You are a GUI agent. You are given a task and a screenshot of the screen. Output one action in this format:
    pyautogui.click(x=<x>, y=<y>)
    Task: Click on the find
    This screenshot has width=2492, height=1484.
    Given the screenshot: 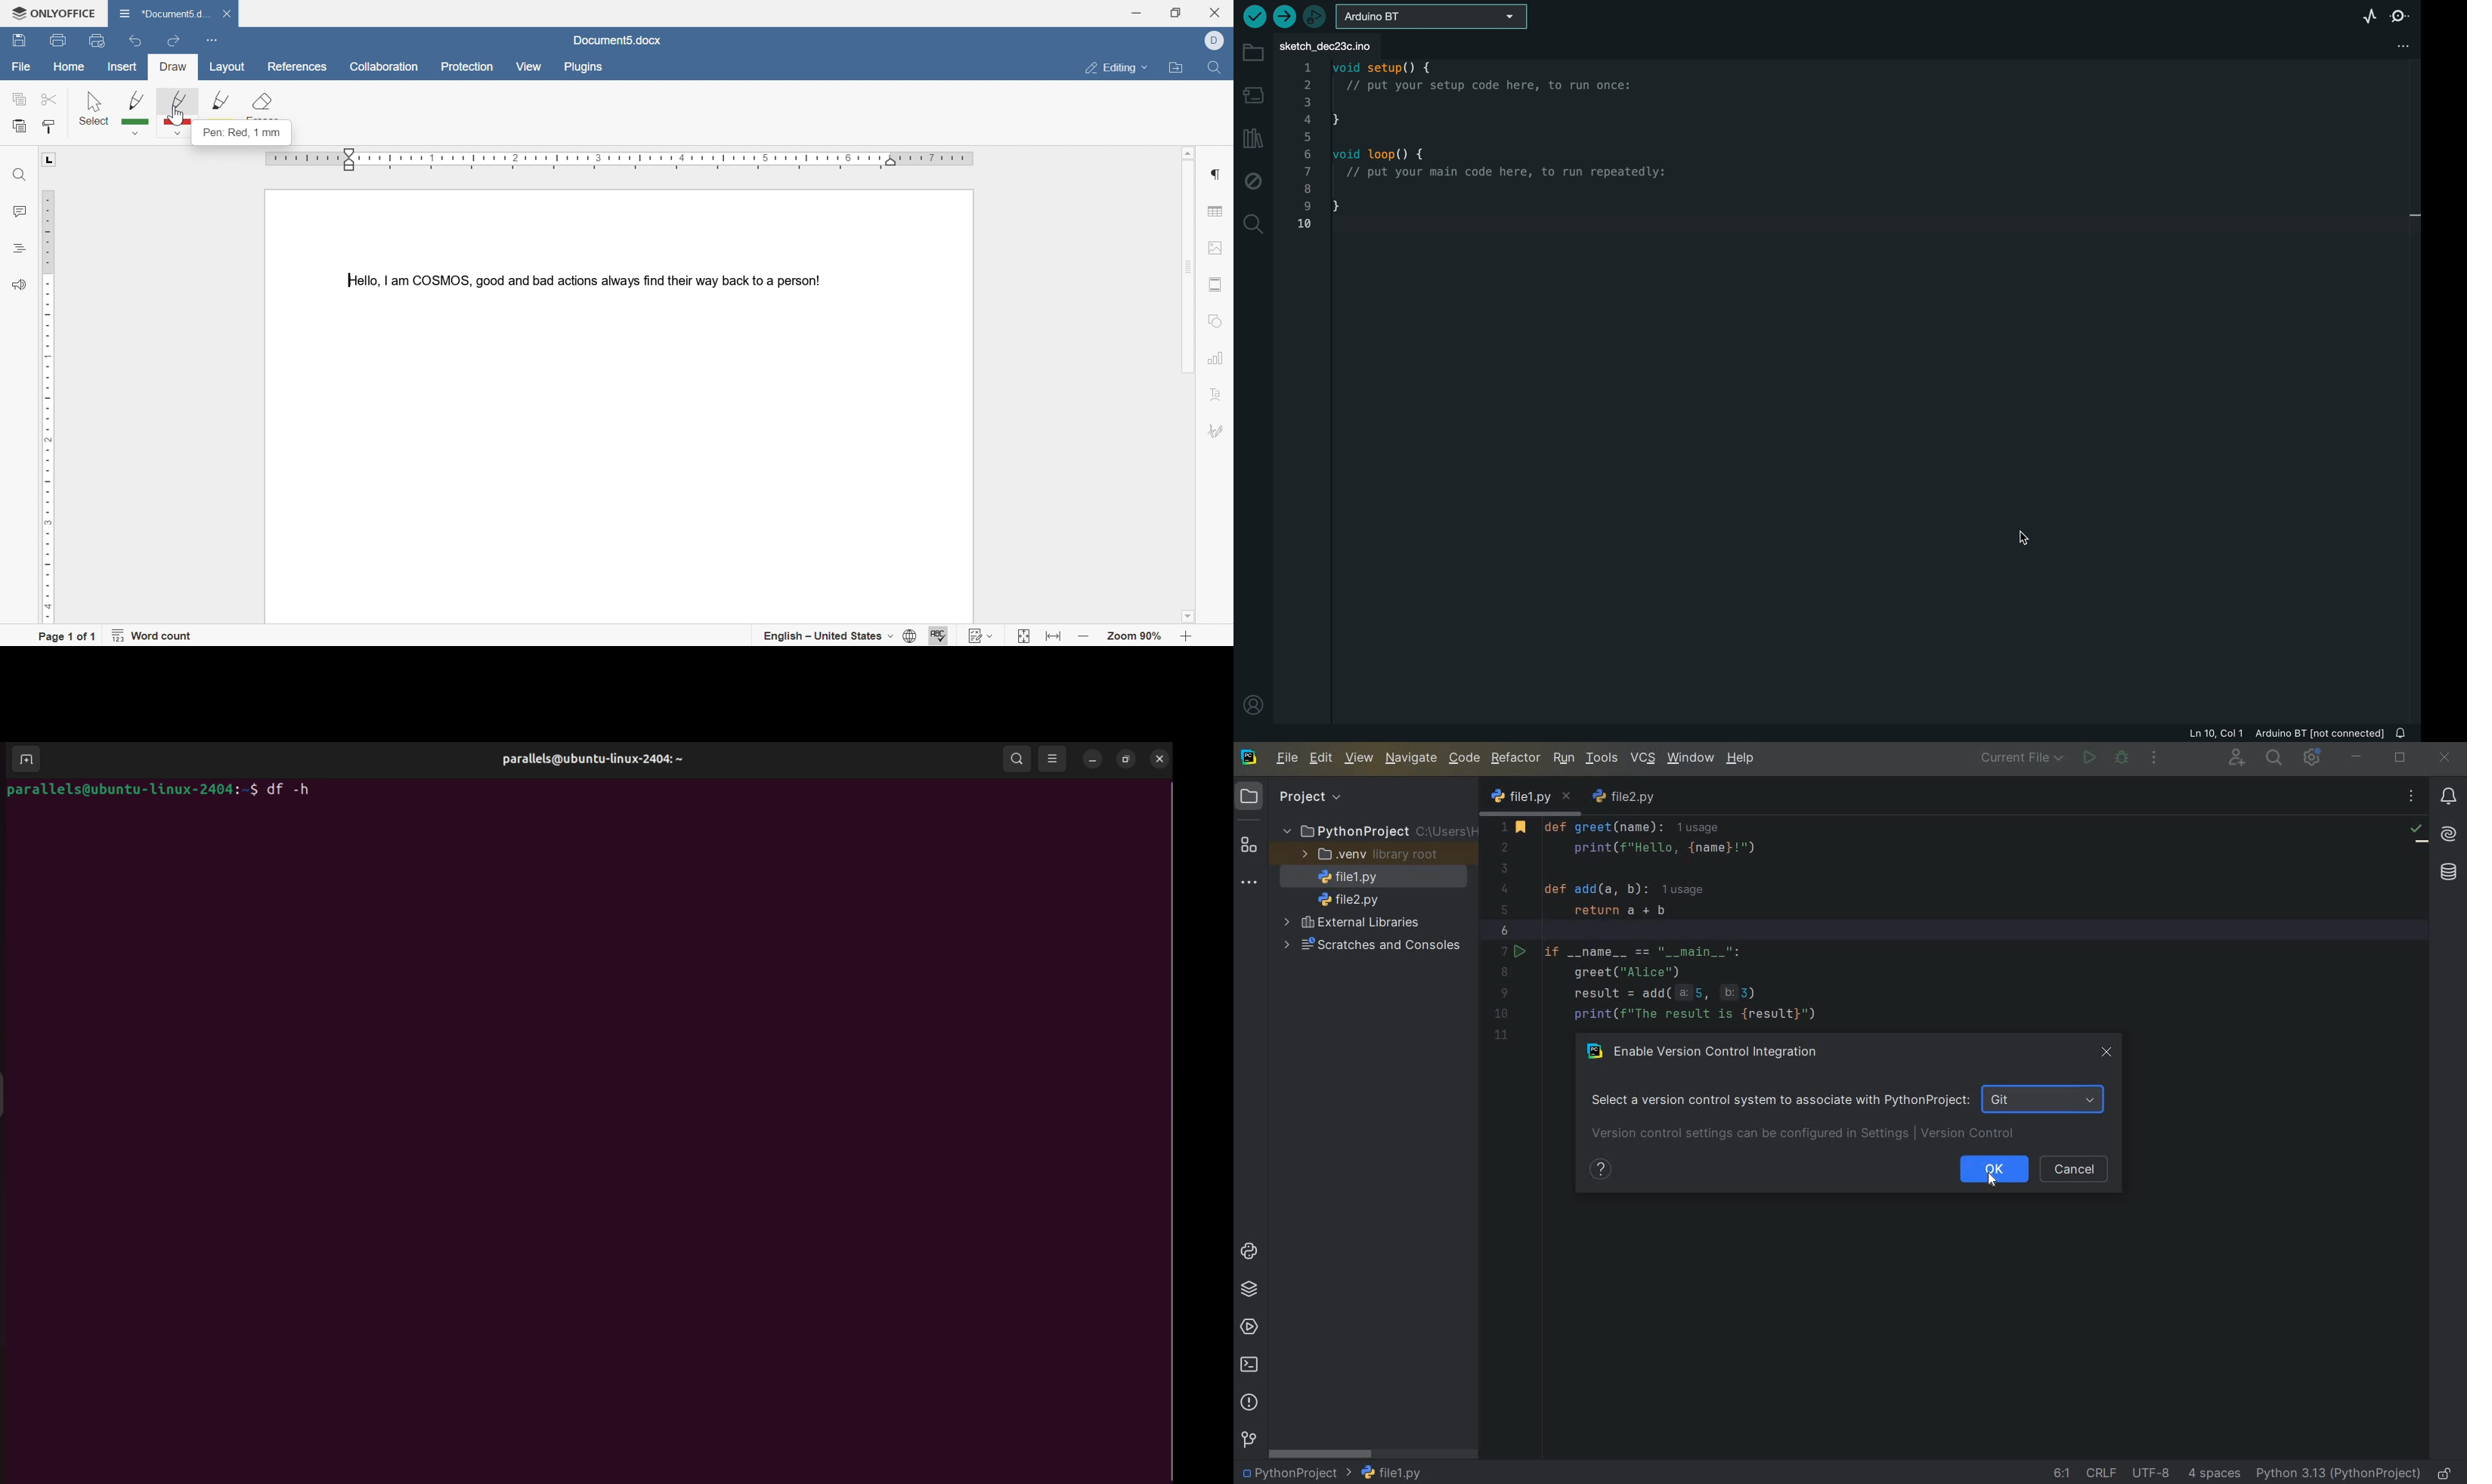 What is the action you would take?
    pyautogui.click(x=17, y=176)
    